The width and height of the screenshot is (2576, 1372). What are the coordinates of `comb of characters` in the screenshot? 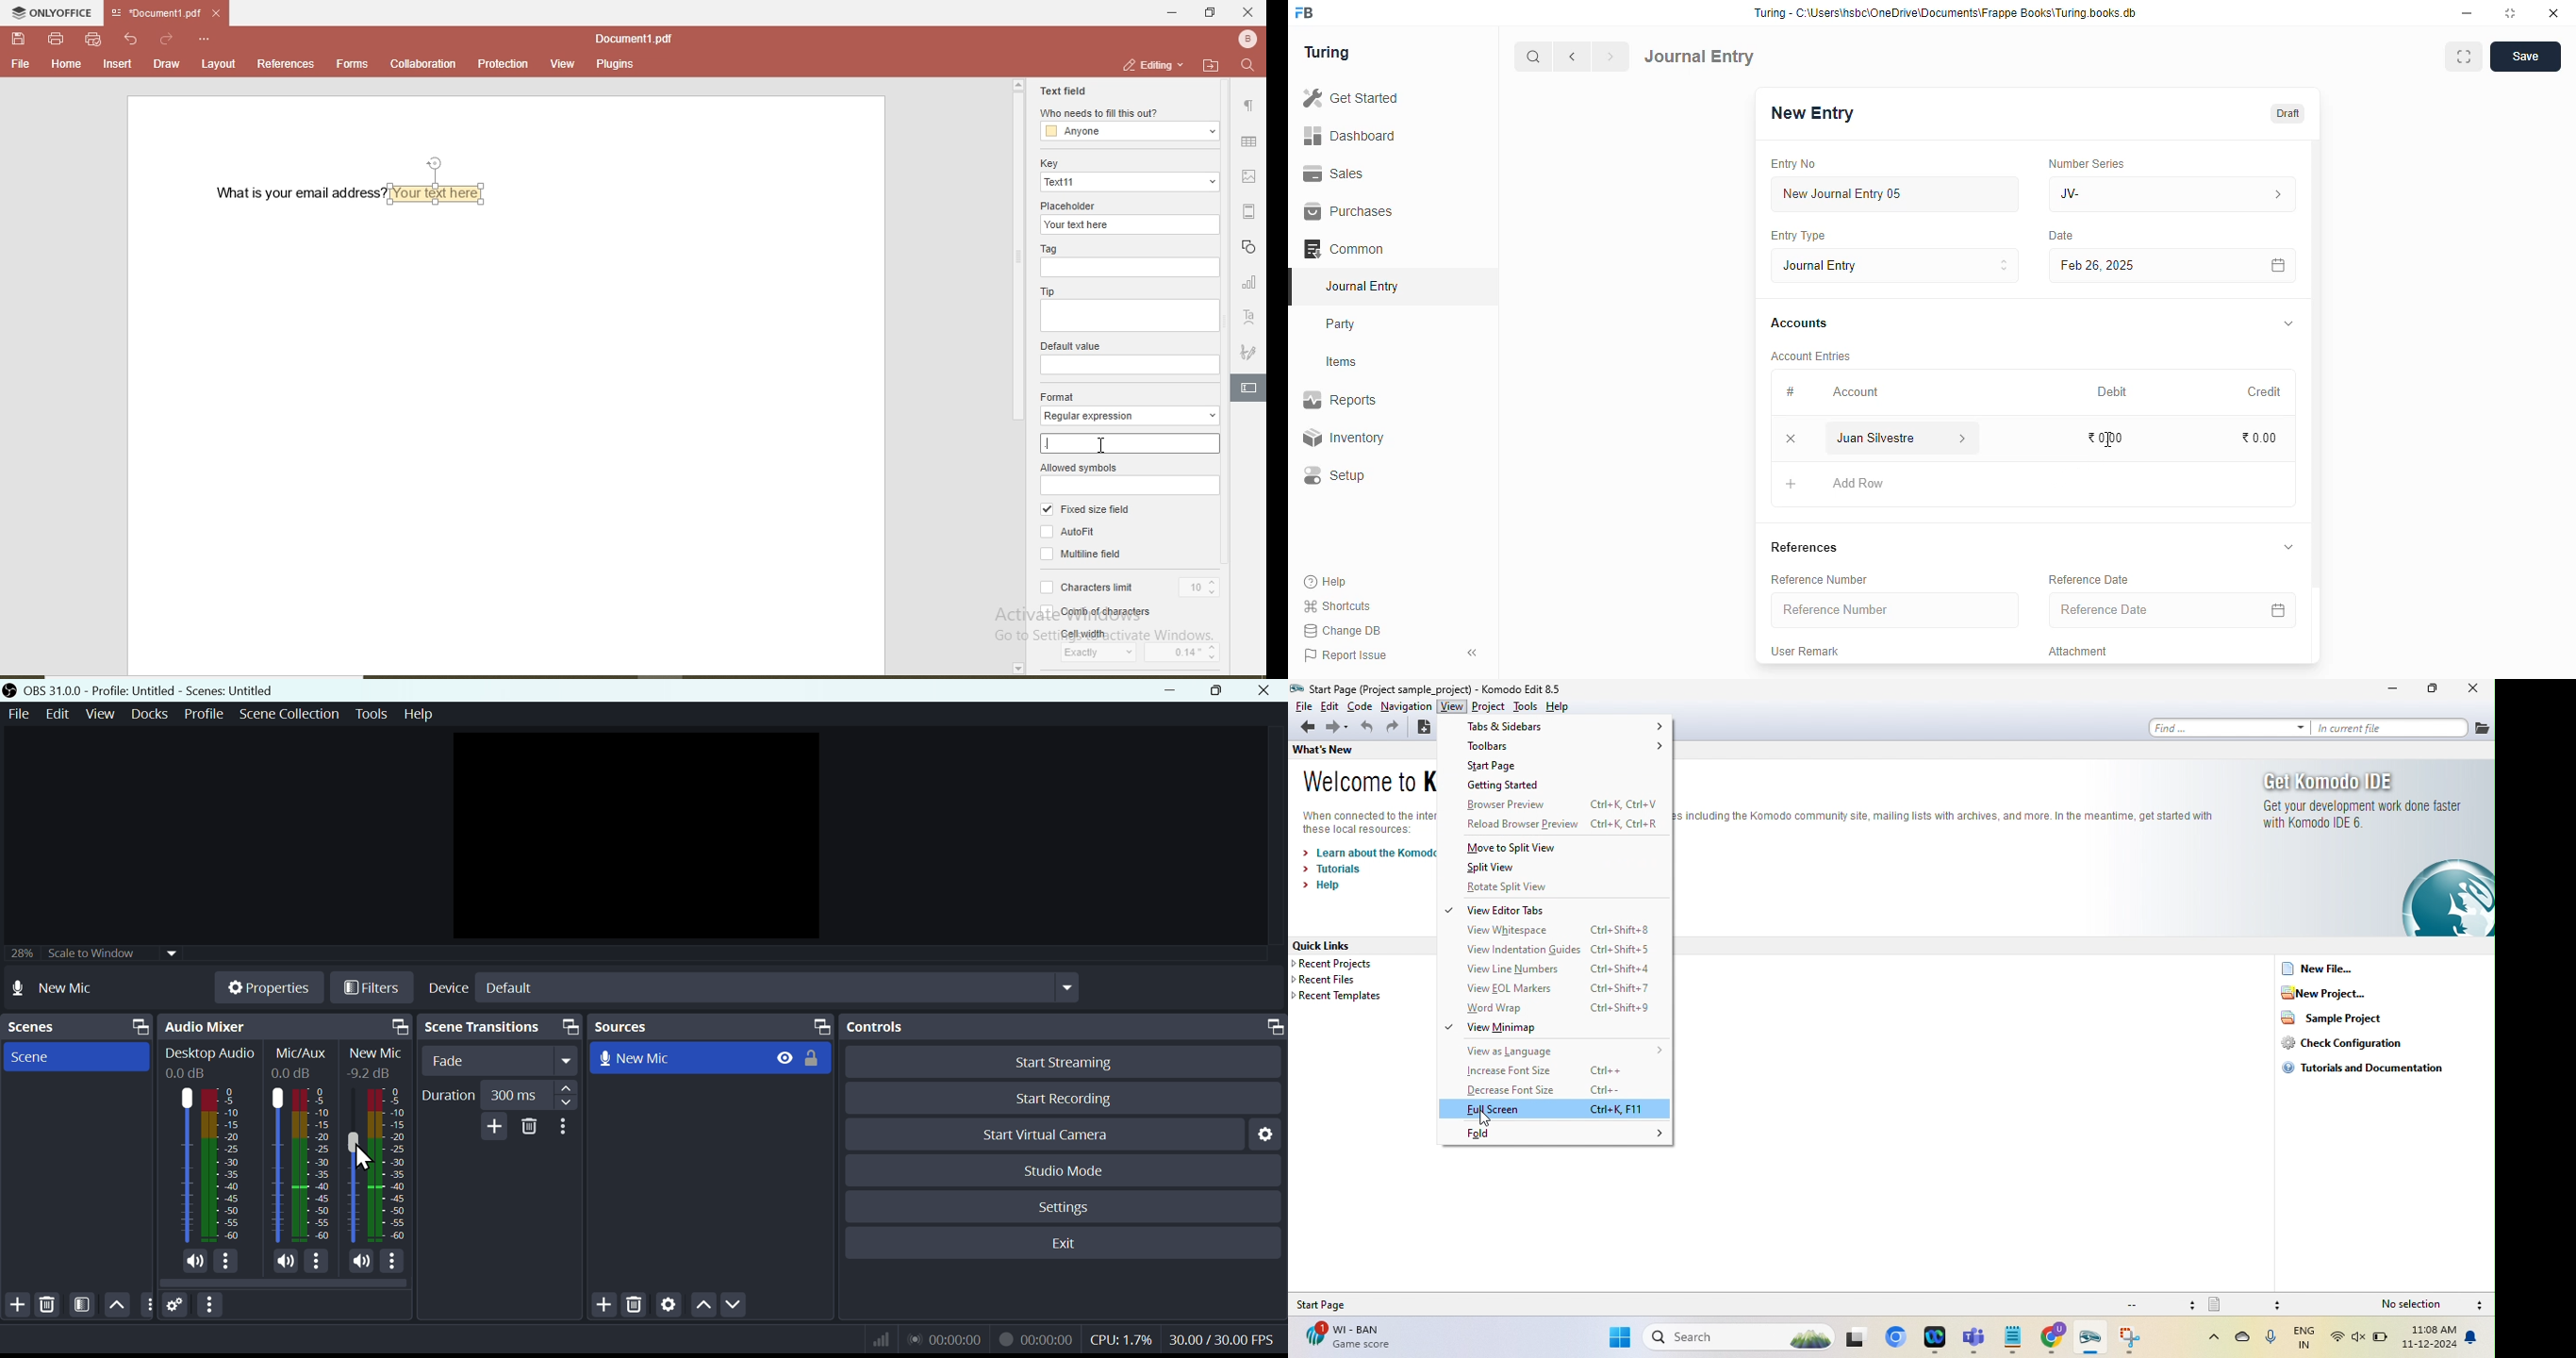 It's located at (1090, 609).